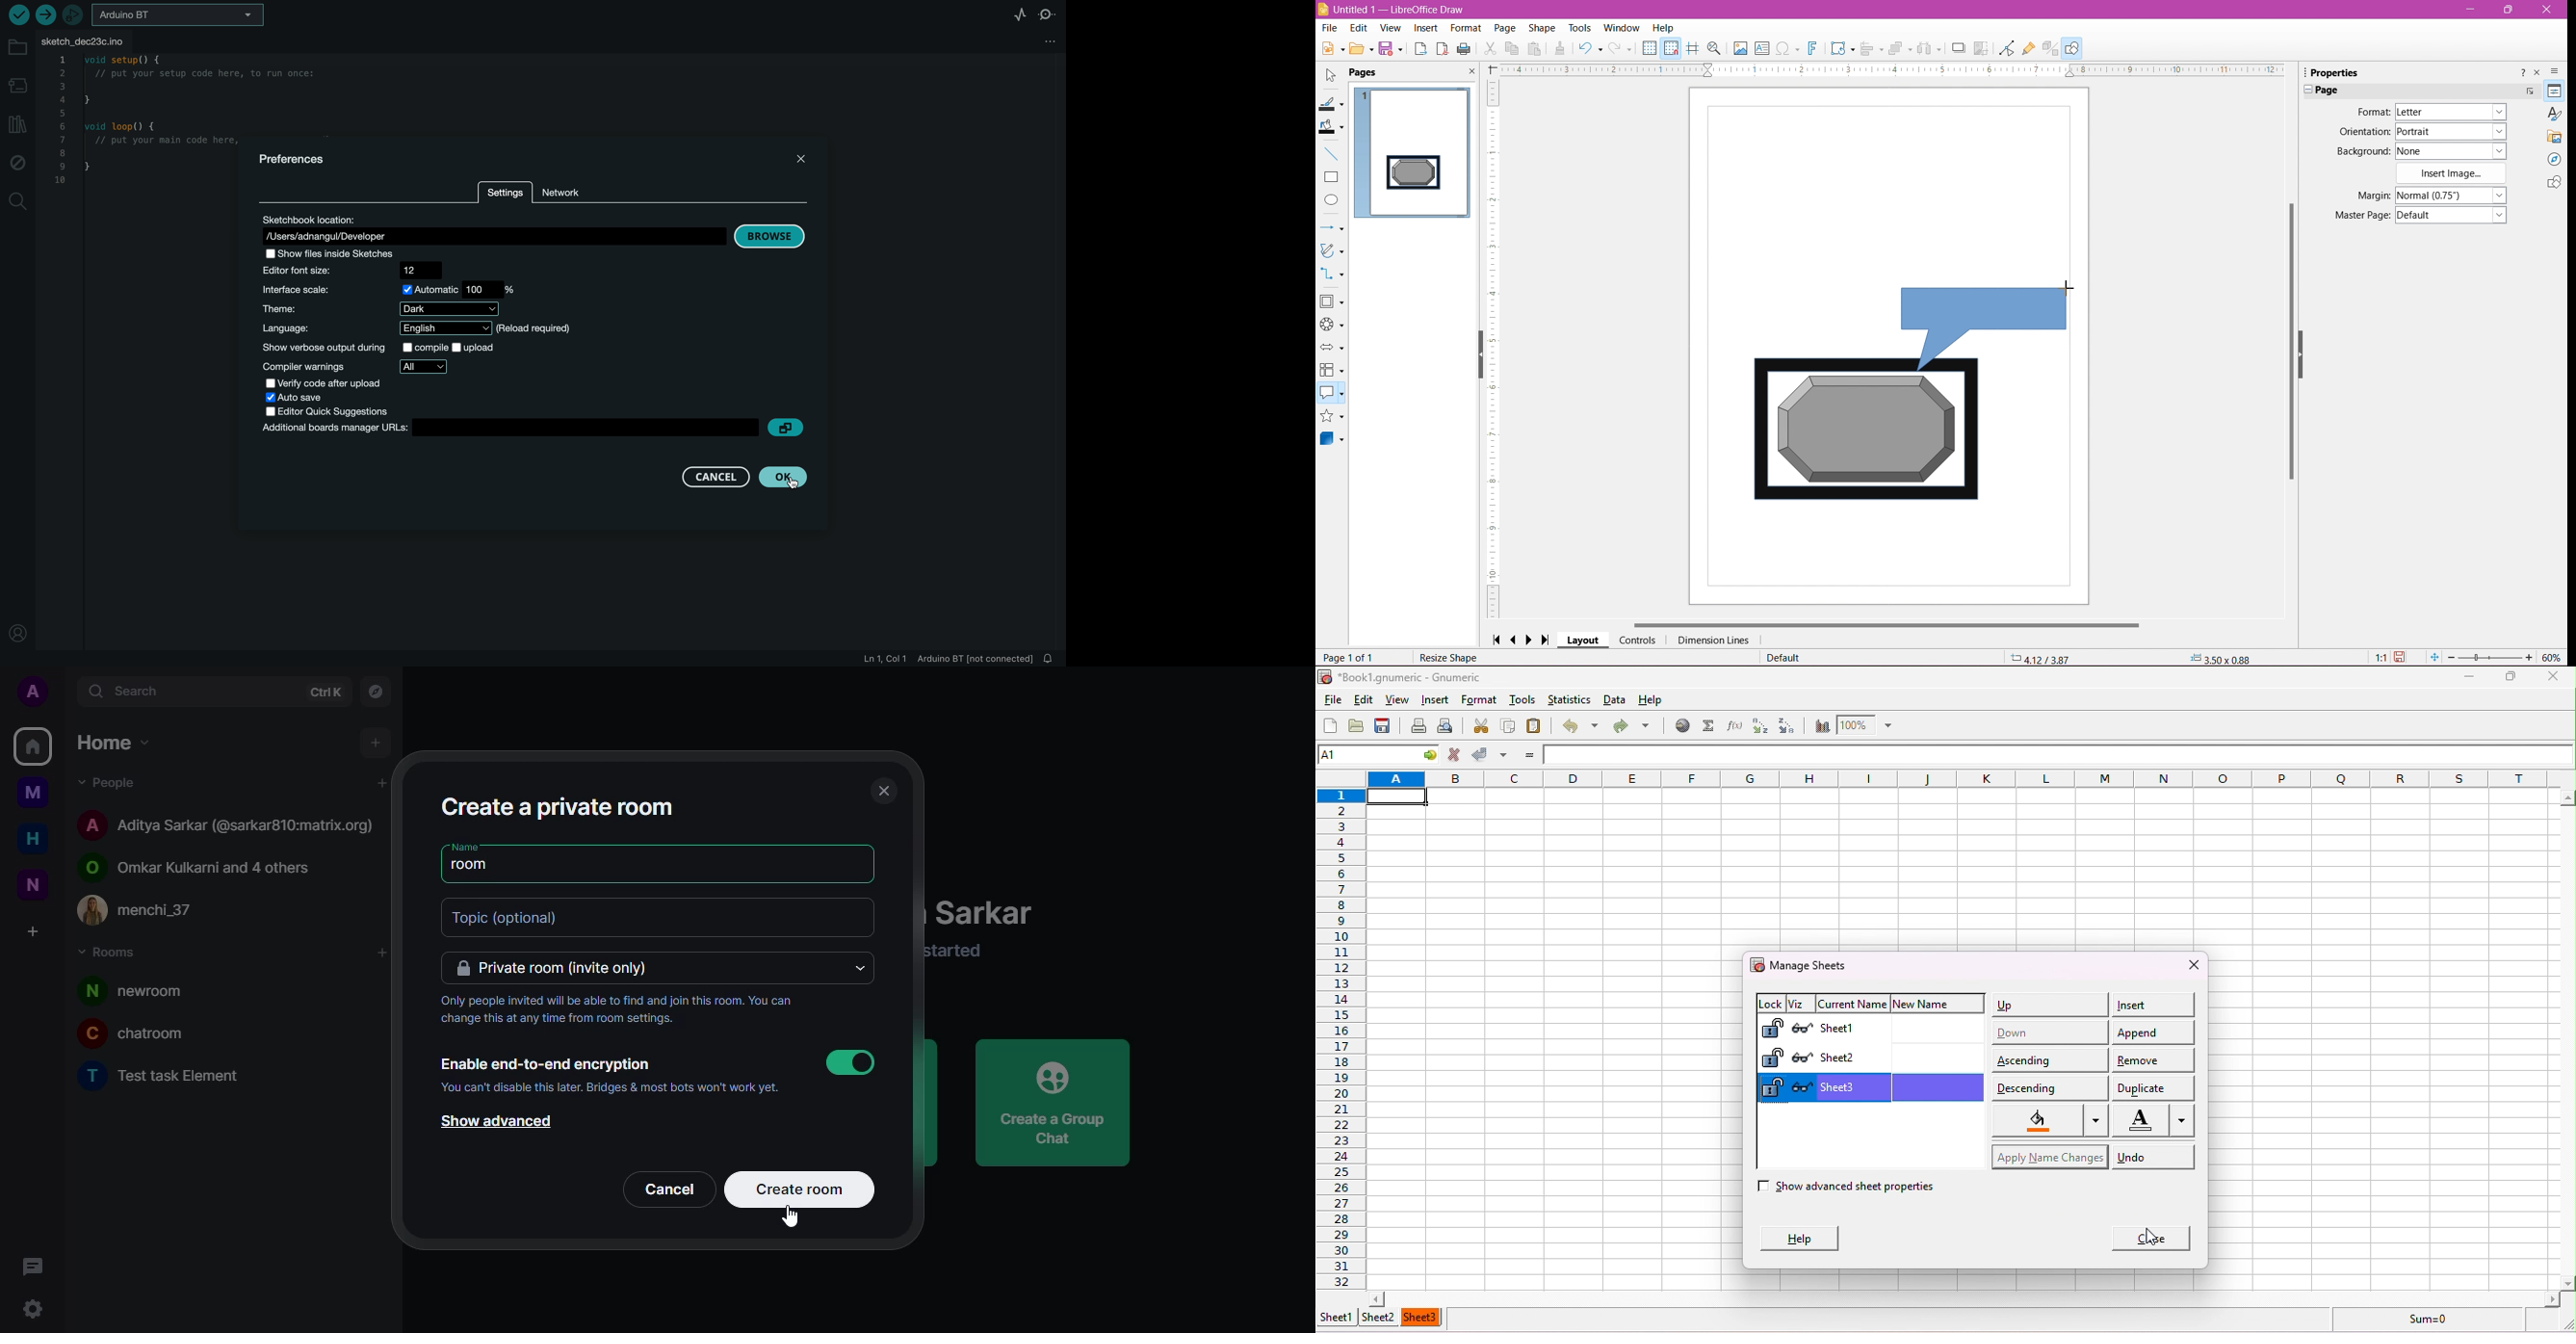 The image size is (2576, 1344). Describe the element at coordinates (2521, 72) in the screenshot. I see `Help about this sidebar deck` at that location.